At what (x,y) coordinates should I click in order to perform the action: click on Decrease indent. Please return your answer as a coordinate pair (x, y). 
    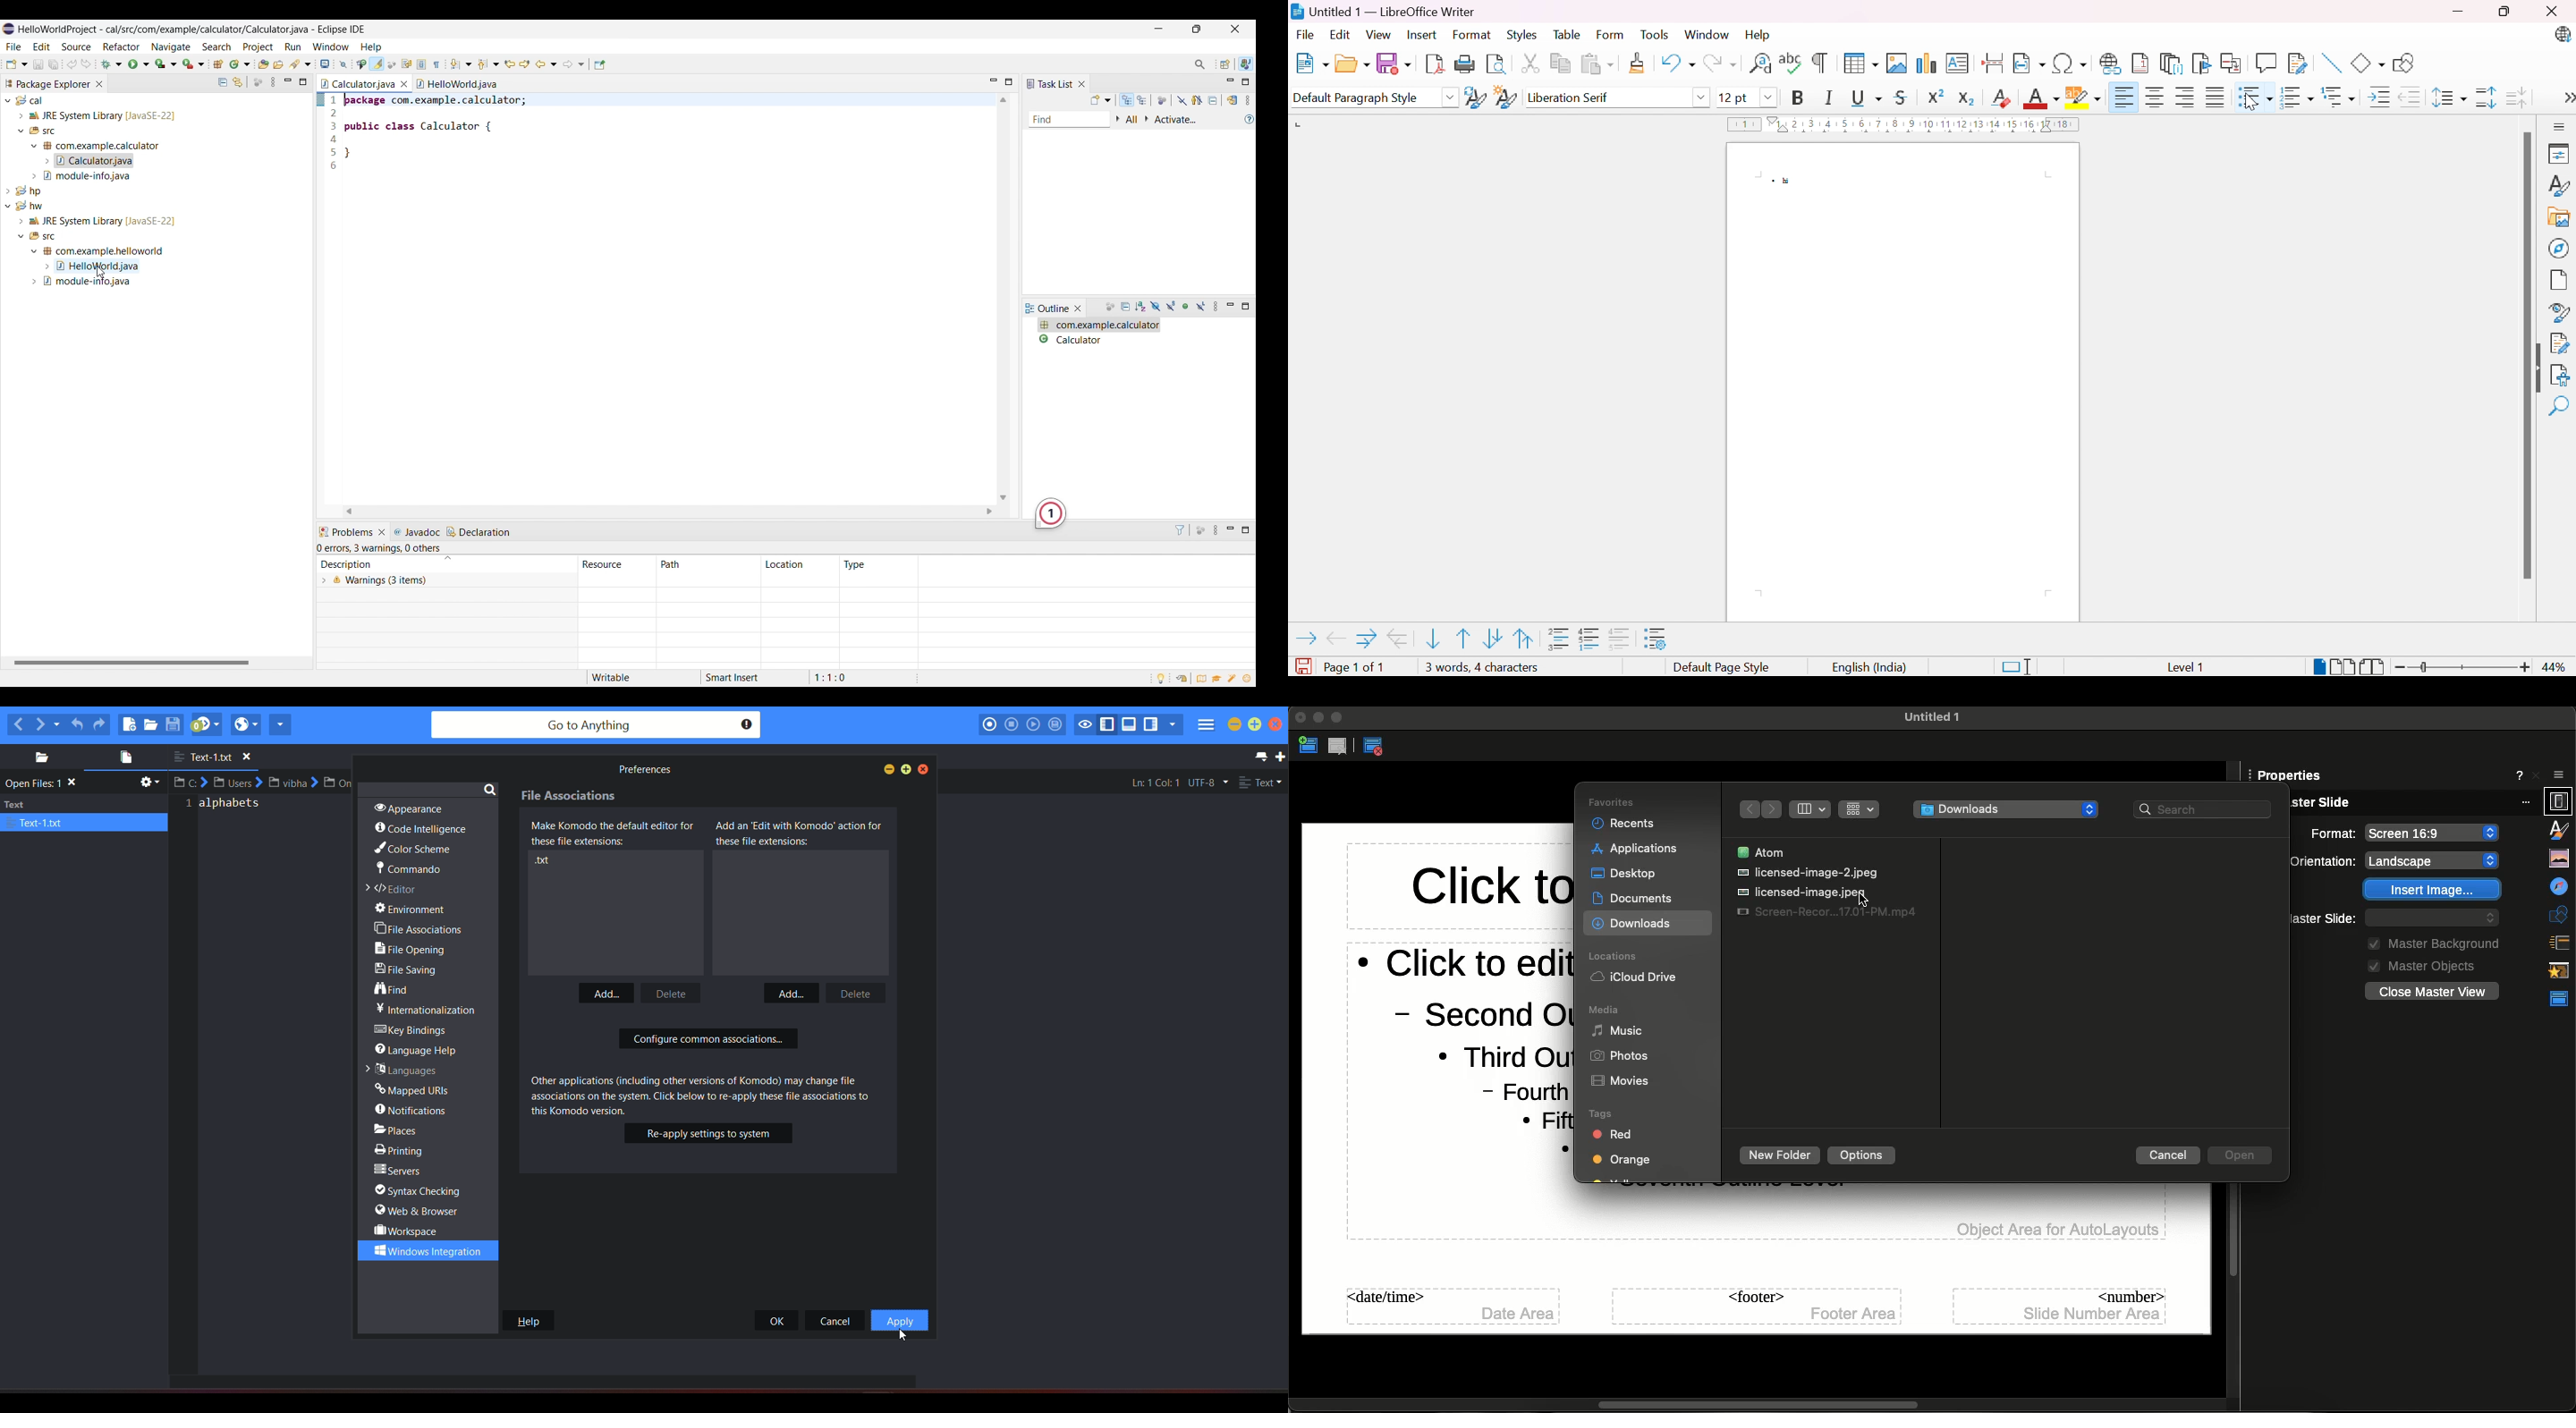
    Looking at the image, I should click on (2409, 97).